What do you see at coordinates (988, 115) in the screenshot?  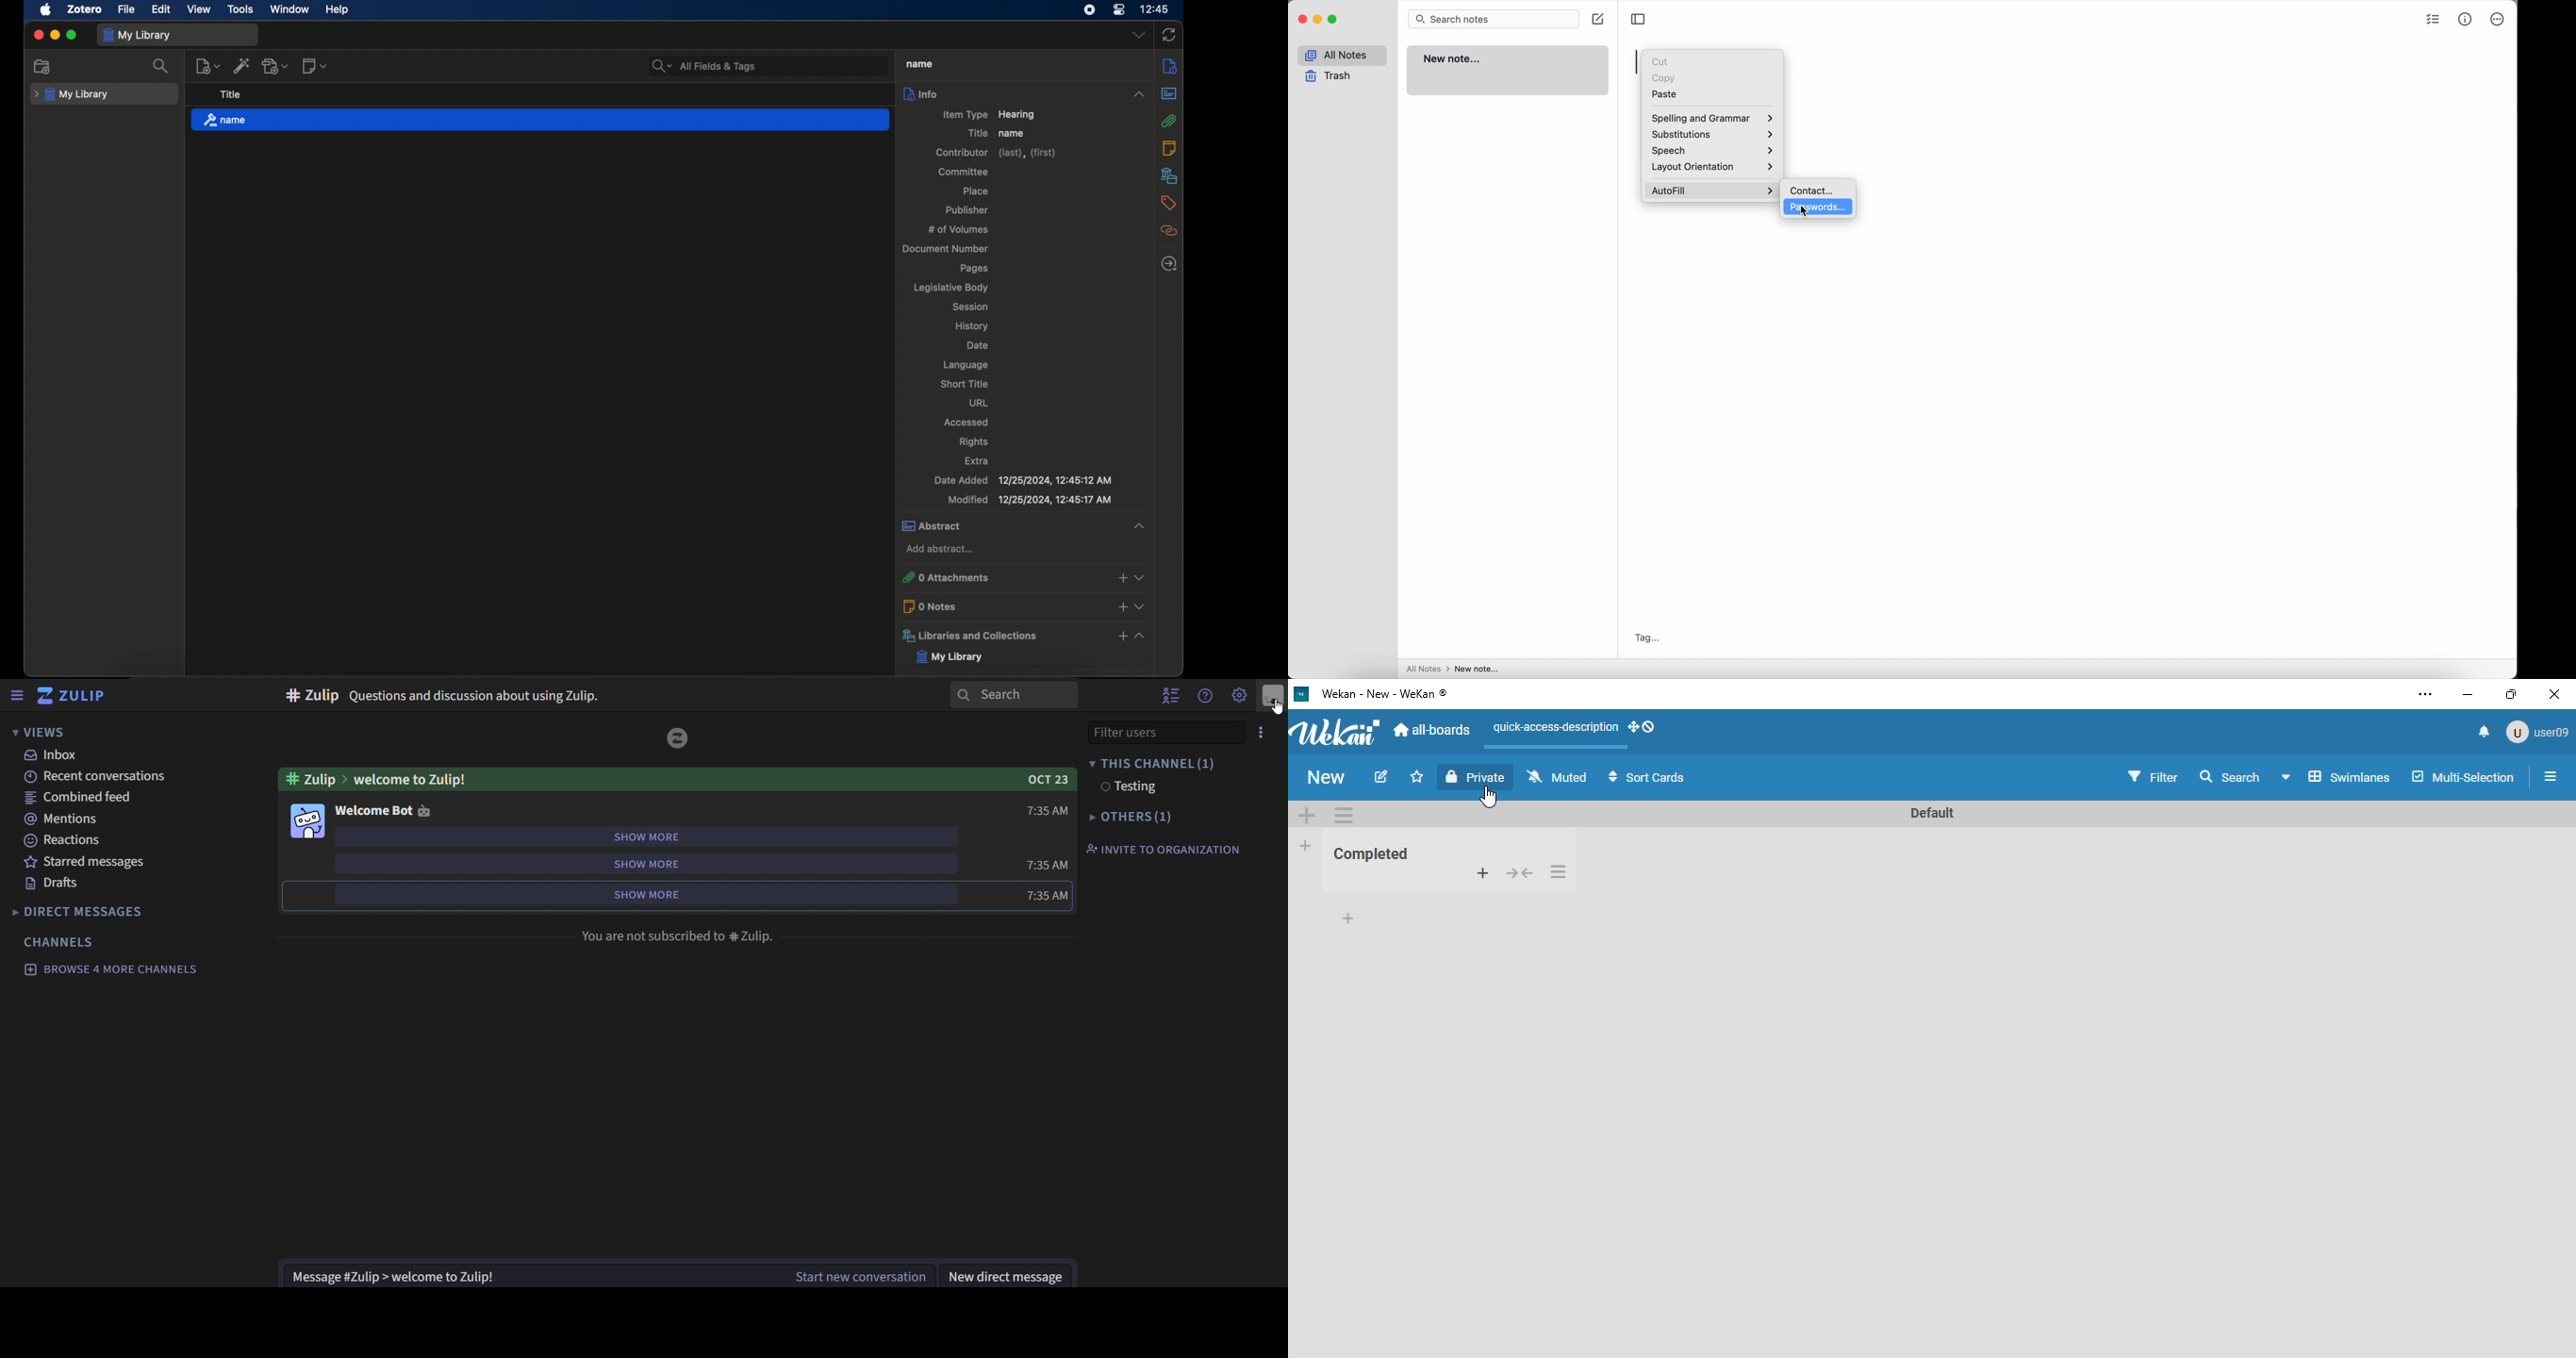 I see `item type hearing` at bounding box center [988, 115].